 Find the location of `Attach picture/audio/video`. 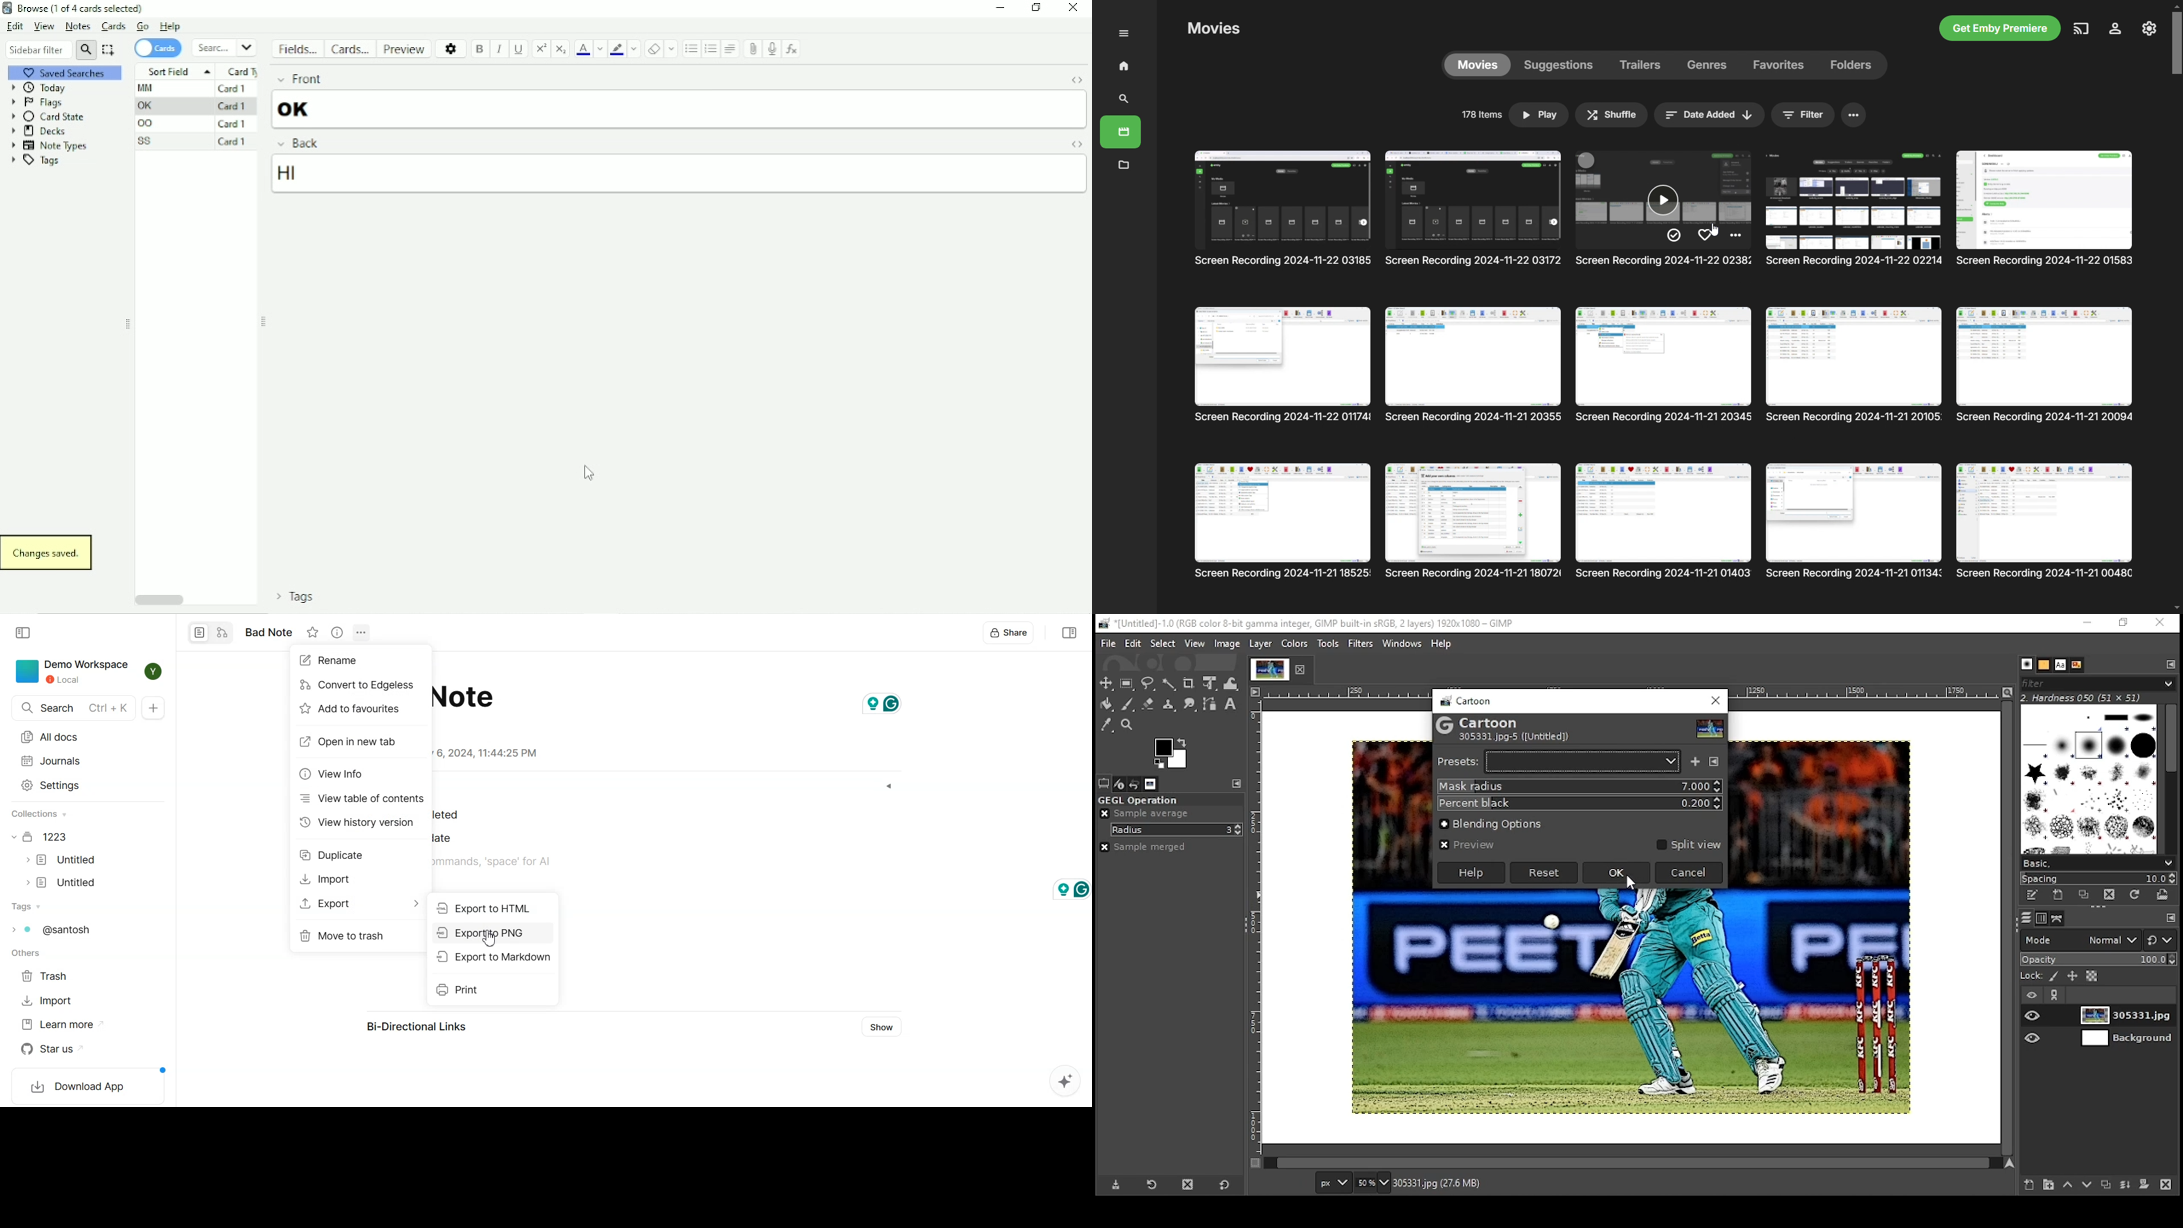

Attach picture/audio/video is located at coordinates (754, 49).